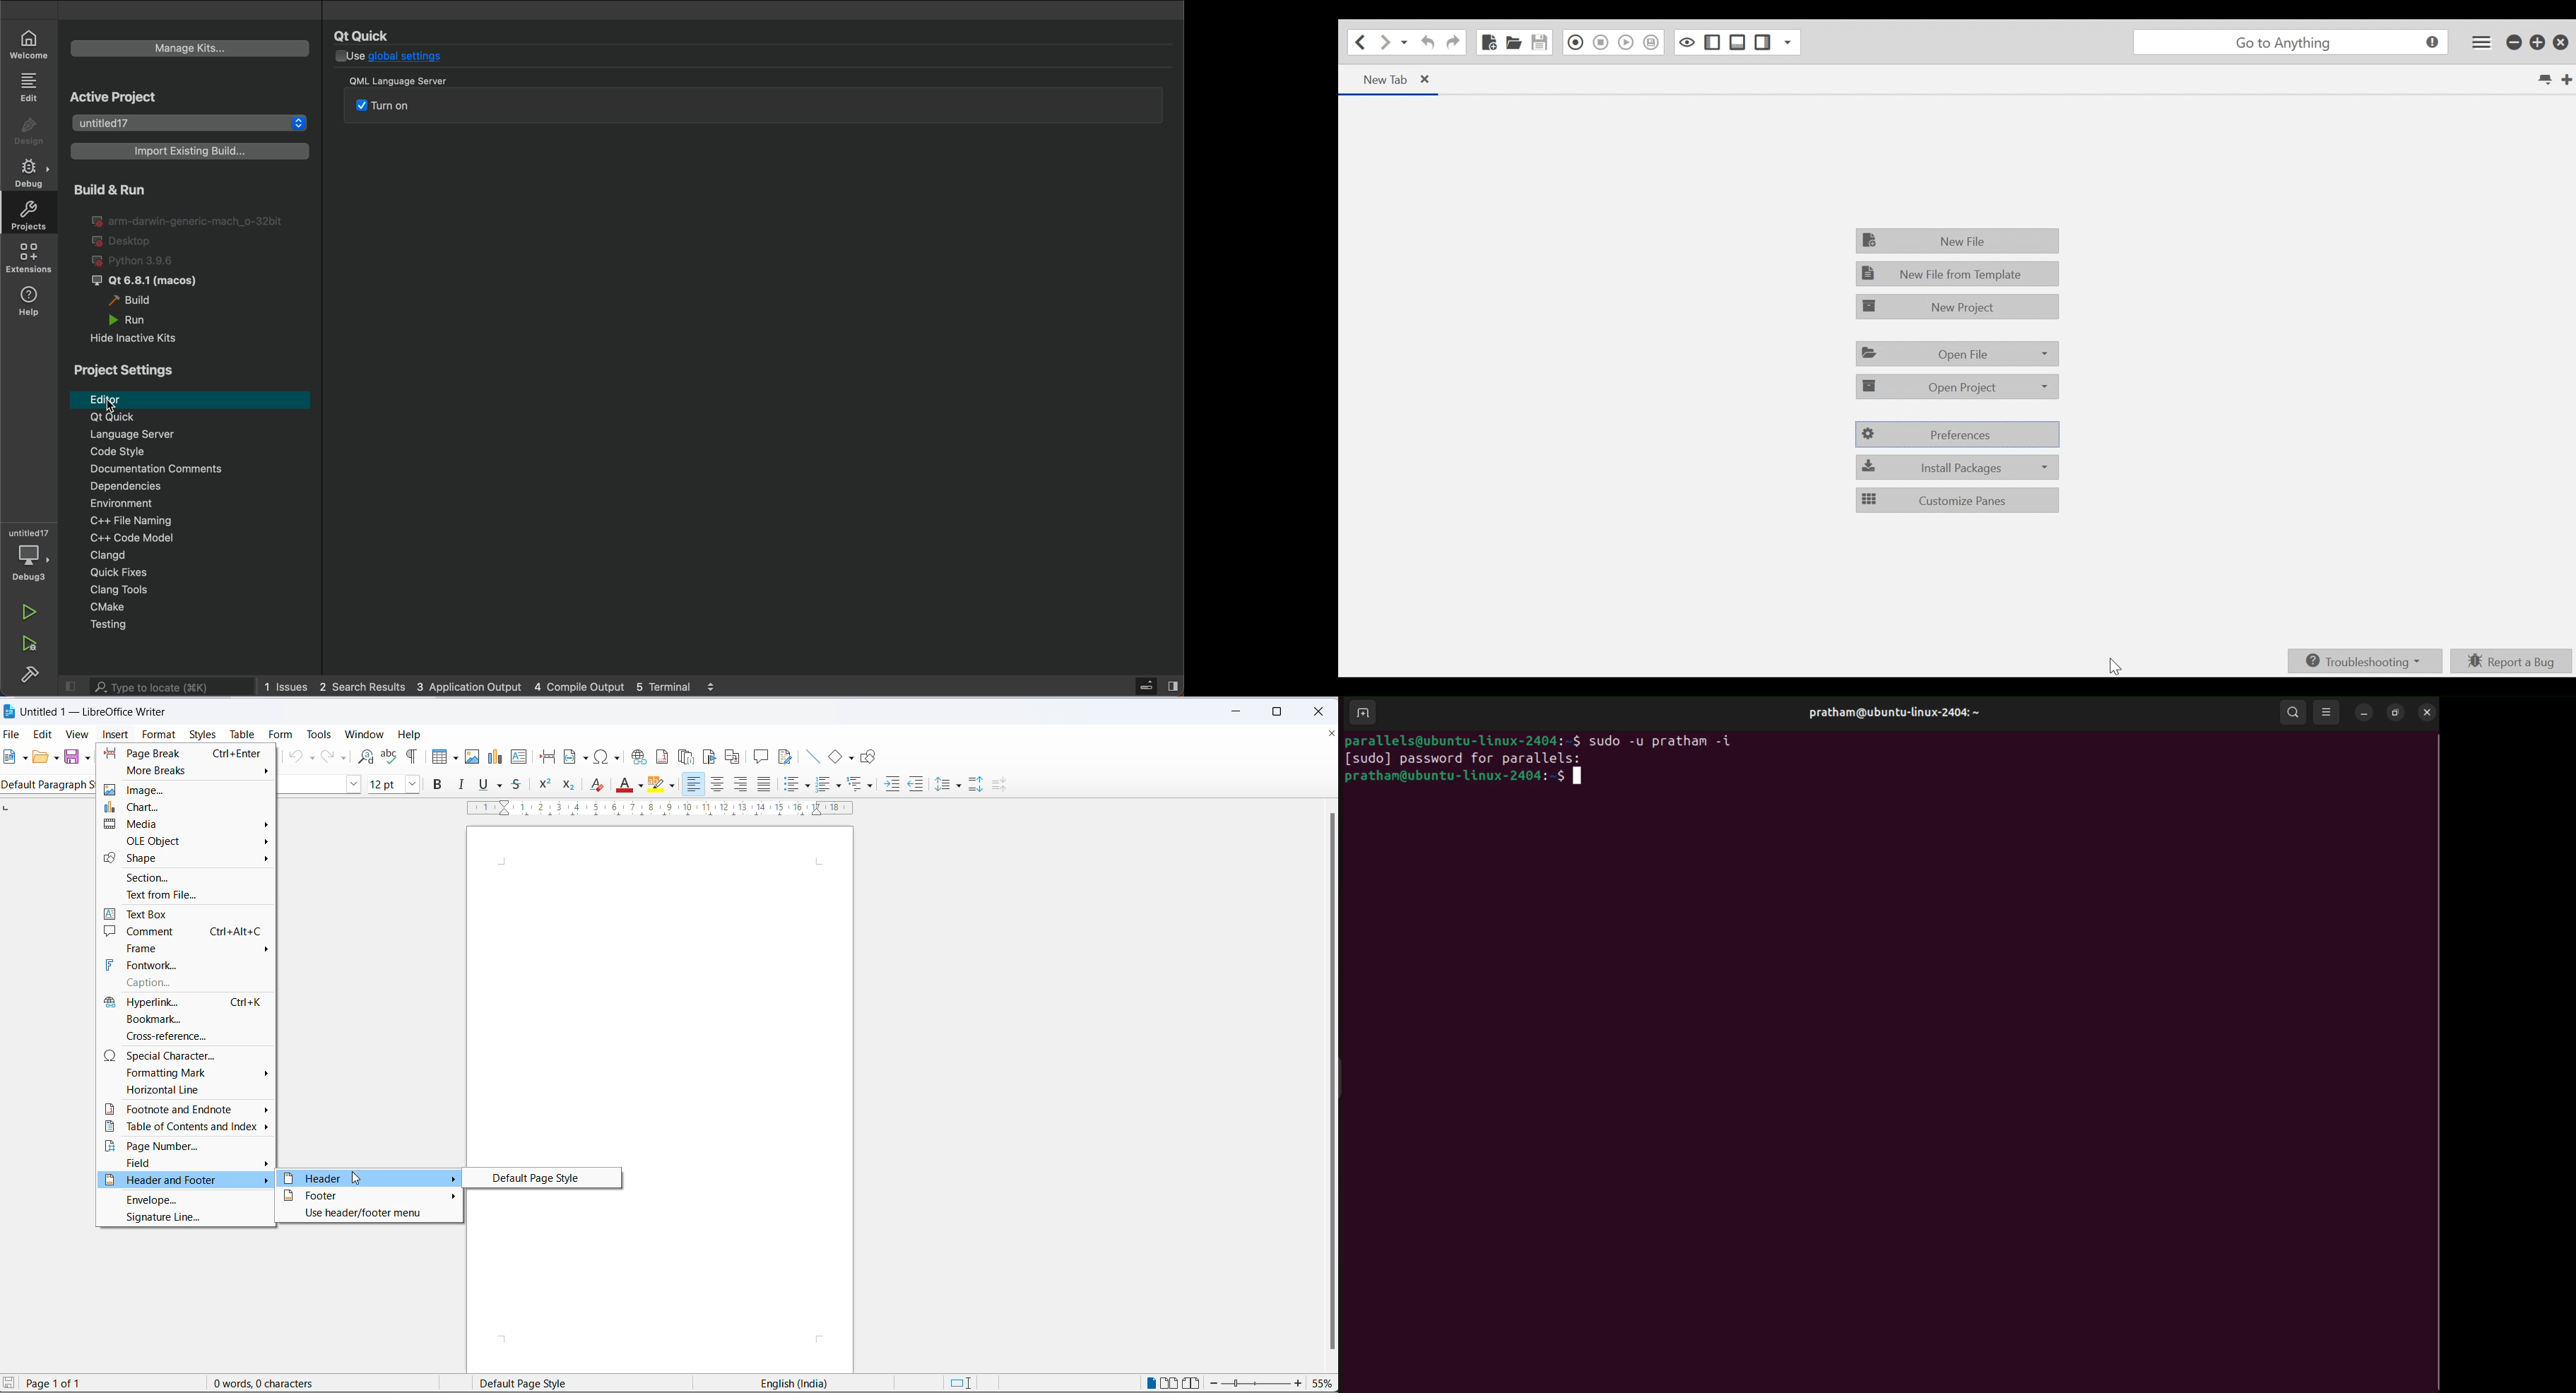 The height and width of the screenshot is (1400, 2576). I want to click on decrease zoom, so click(1217, 1383).